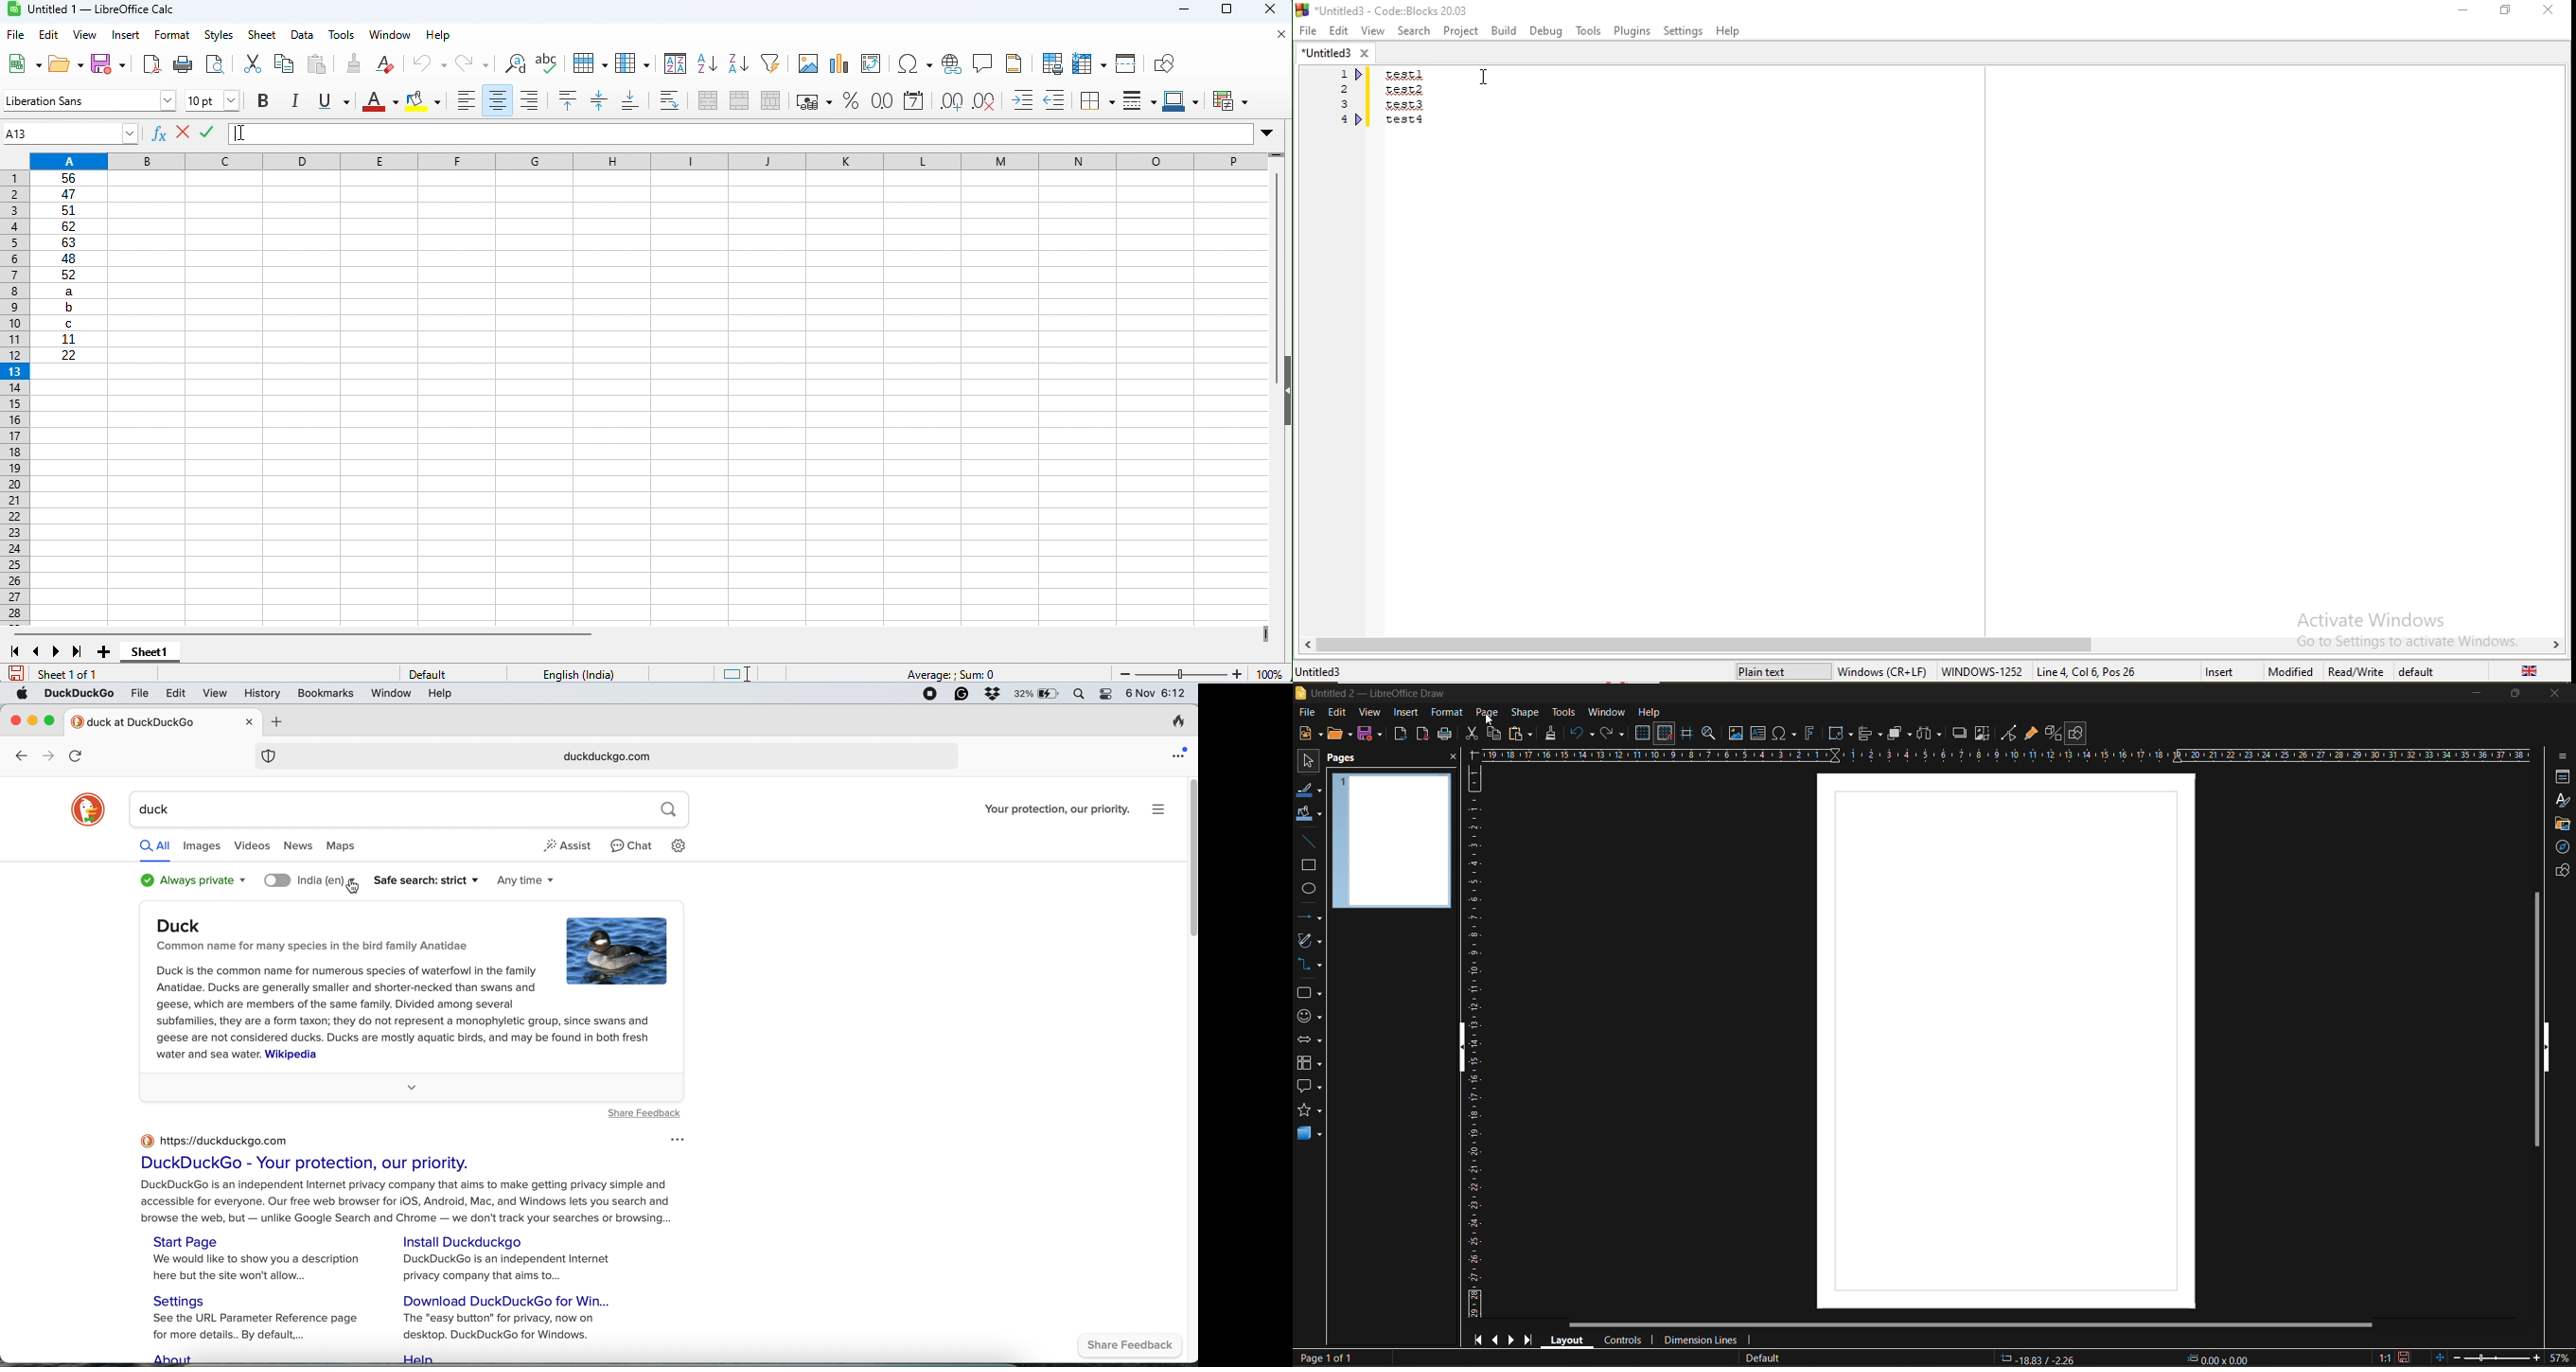 The image size is (2576, 1372). Describe the element at coordinates (1306, 843) in the screenshot. I see `insert line` at that location.